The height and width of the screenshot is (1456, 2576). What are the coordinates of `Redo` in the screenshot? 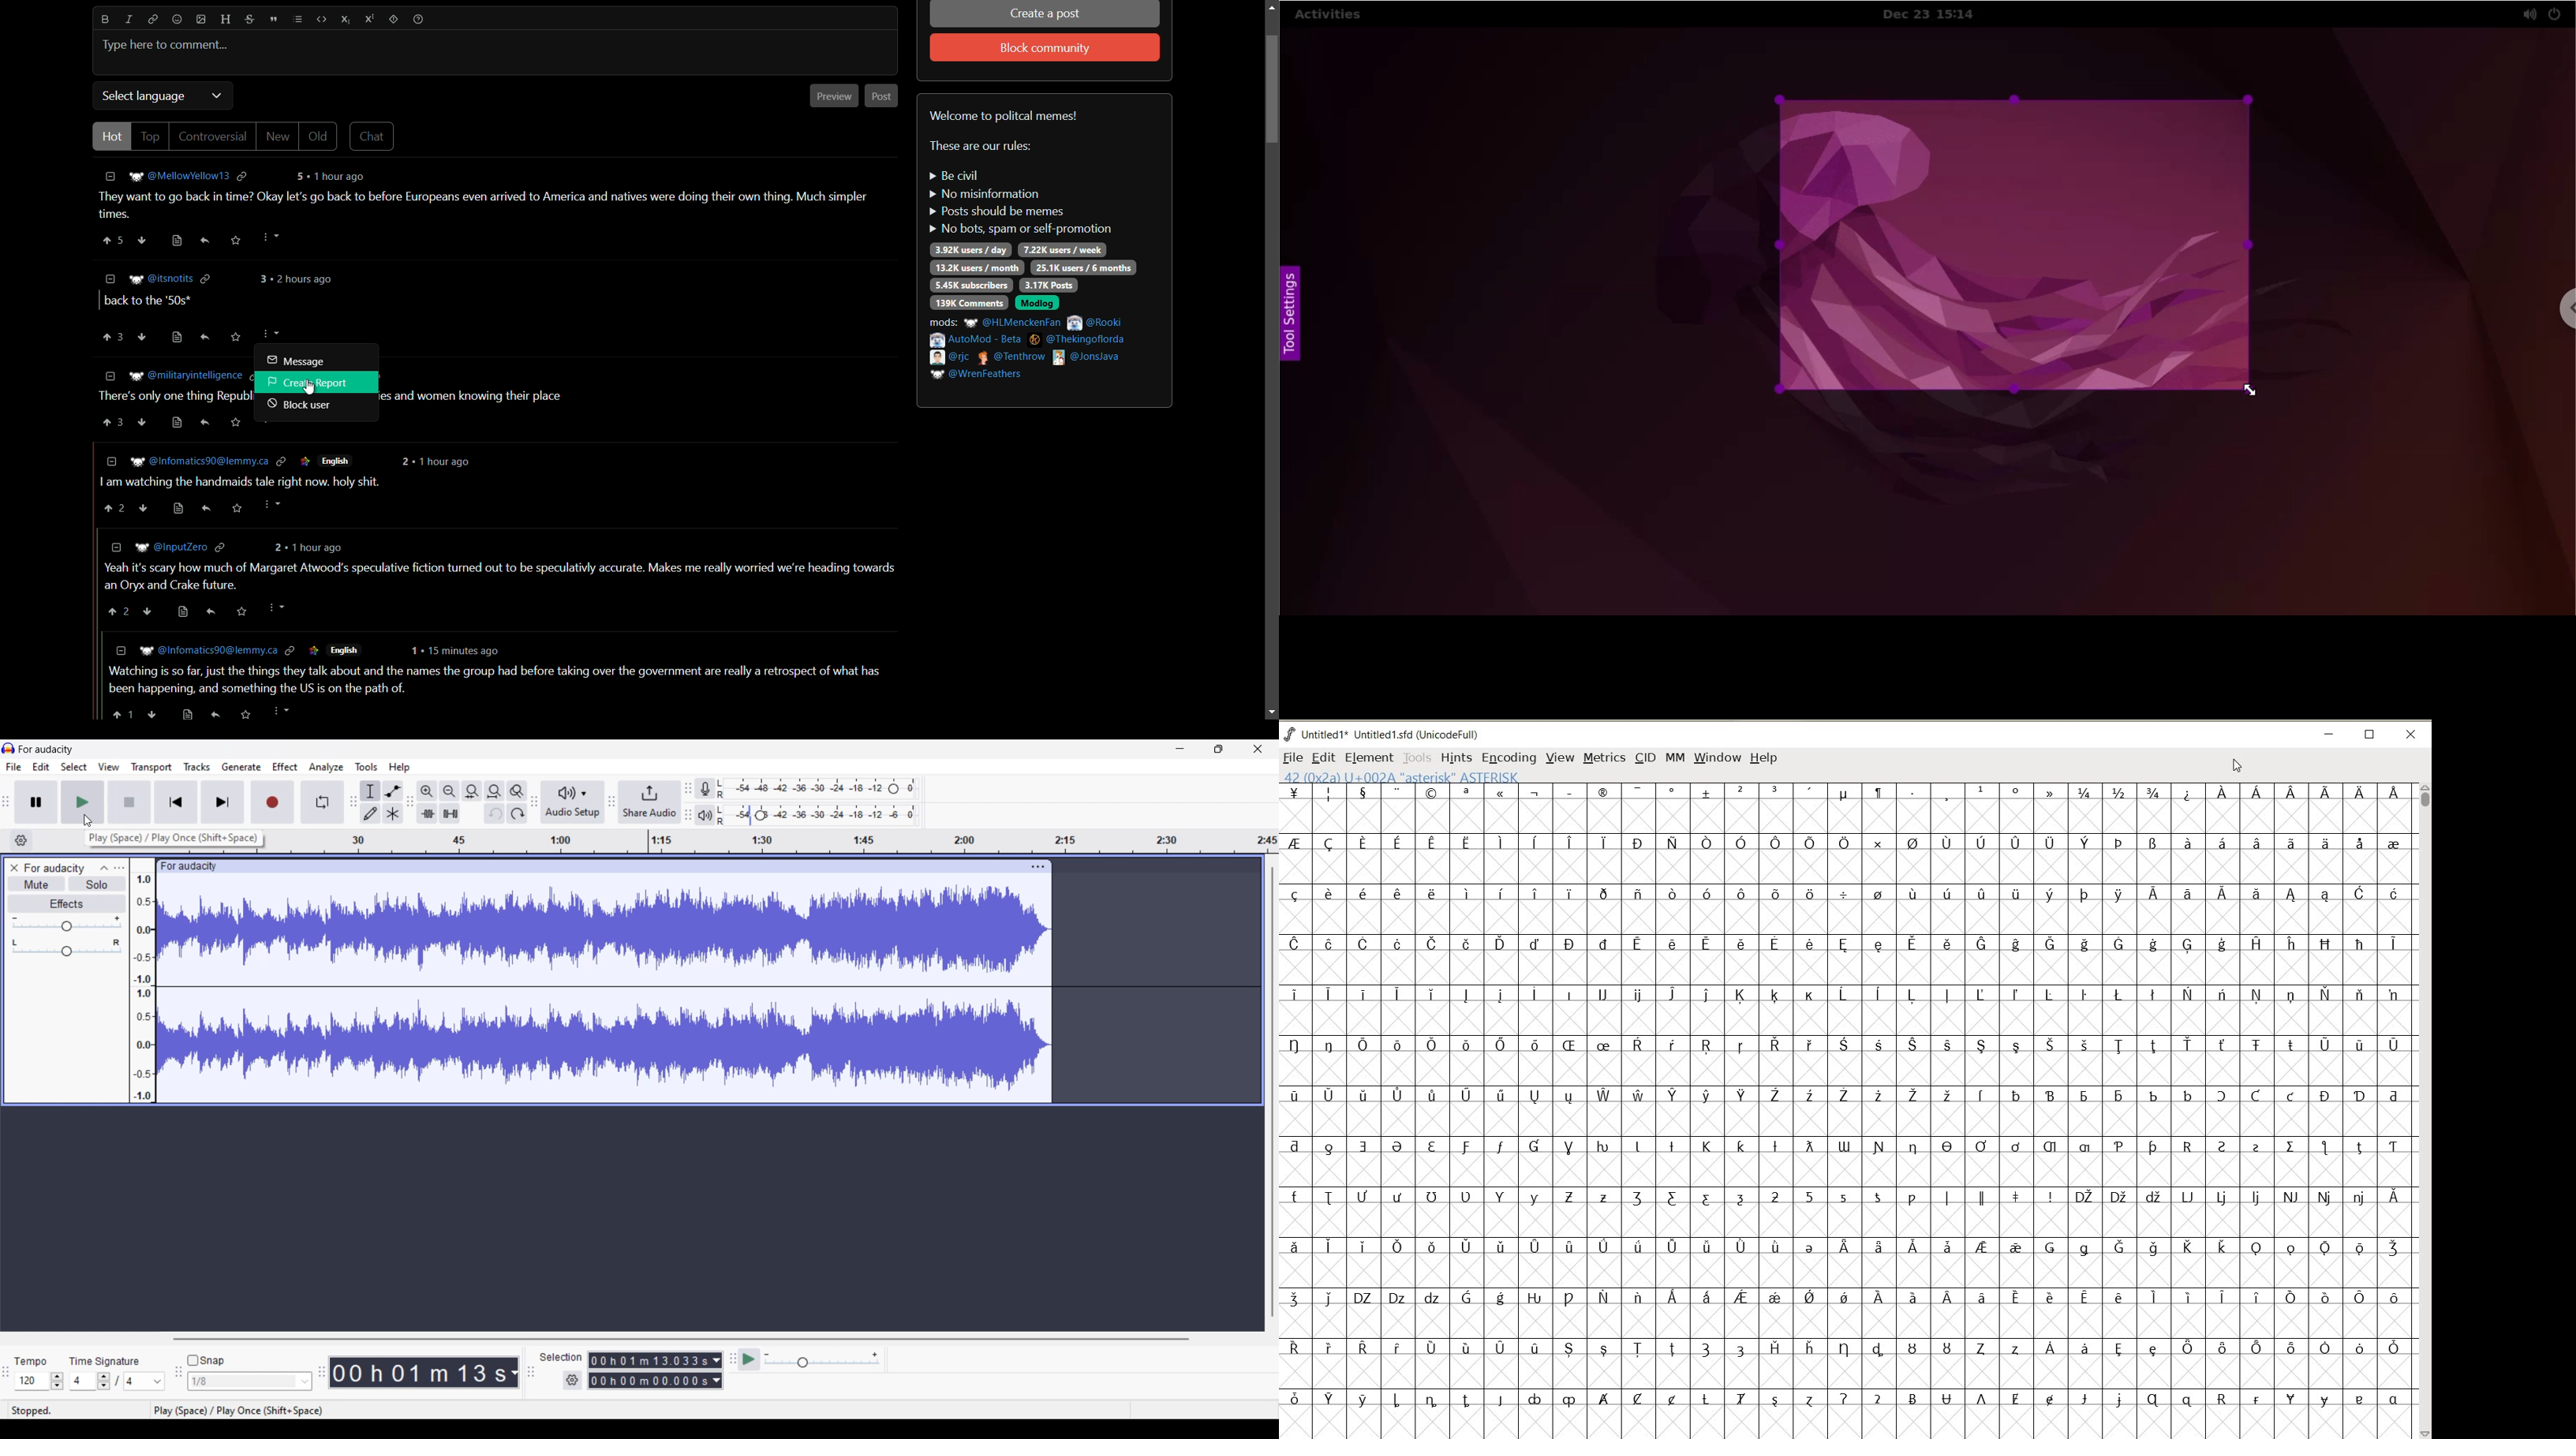 It's located at (517, 813).